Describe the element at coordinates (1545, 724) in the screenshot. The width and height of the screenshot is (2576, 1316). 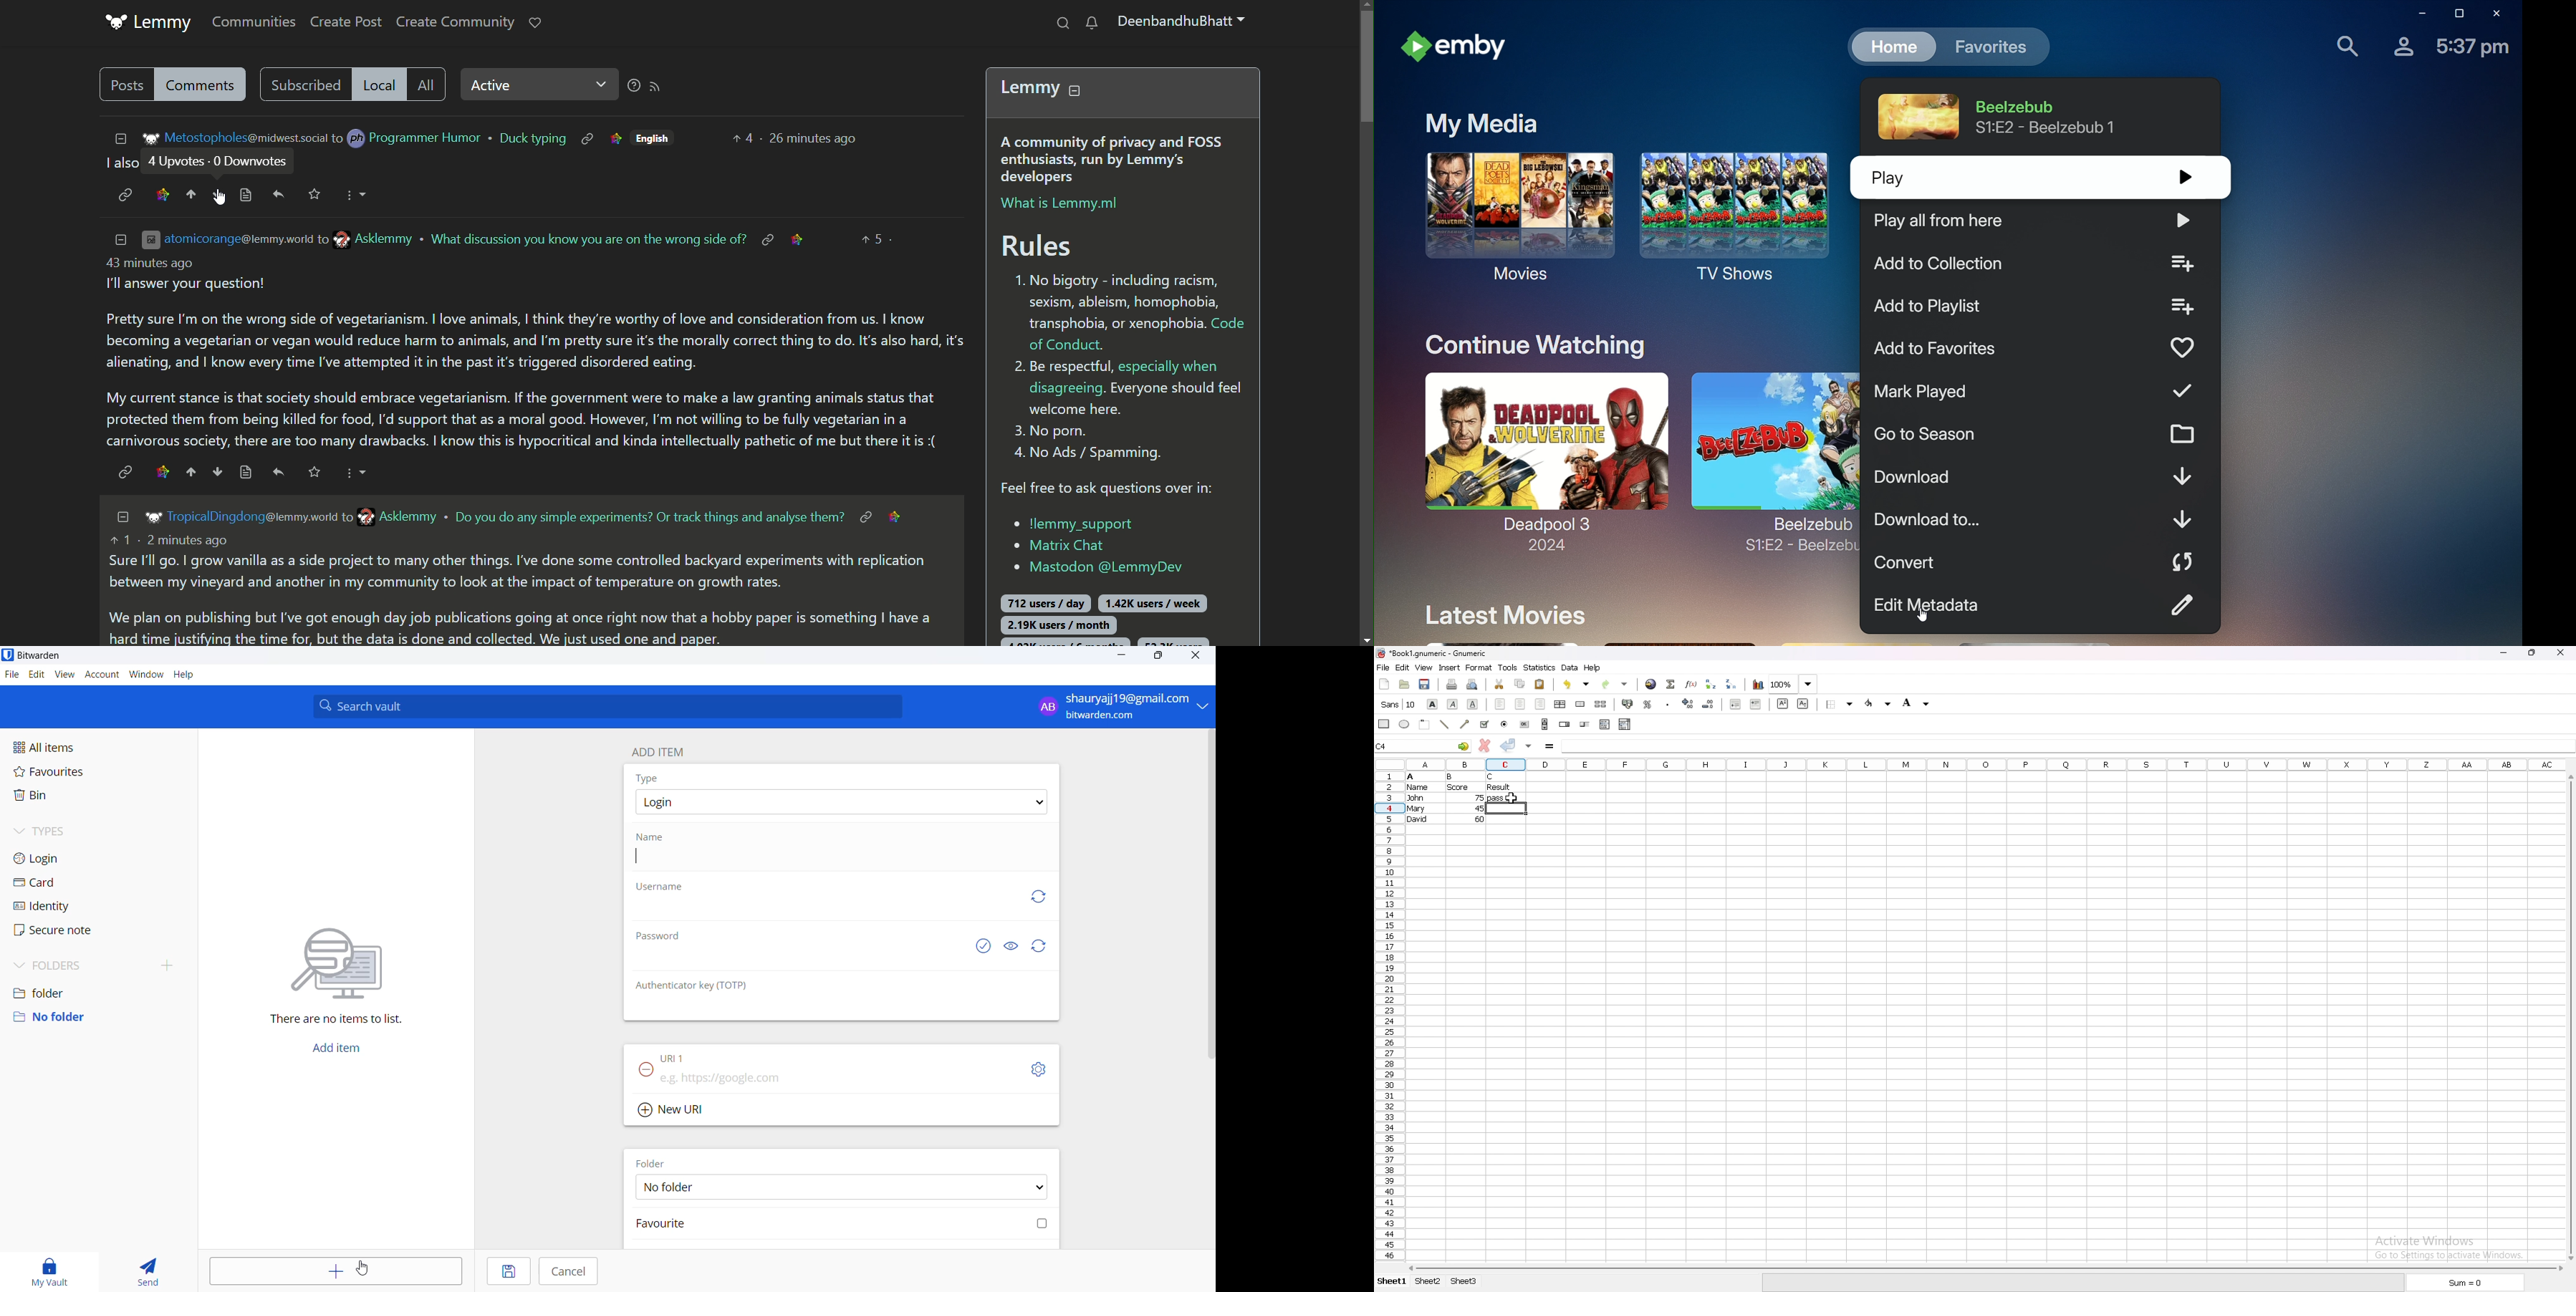
I see `scroll` at that location.